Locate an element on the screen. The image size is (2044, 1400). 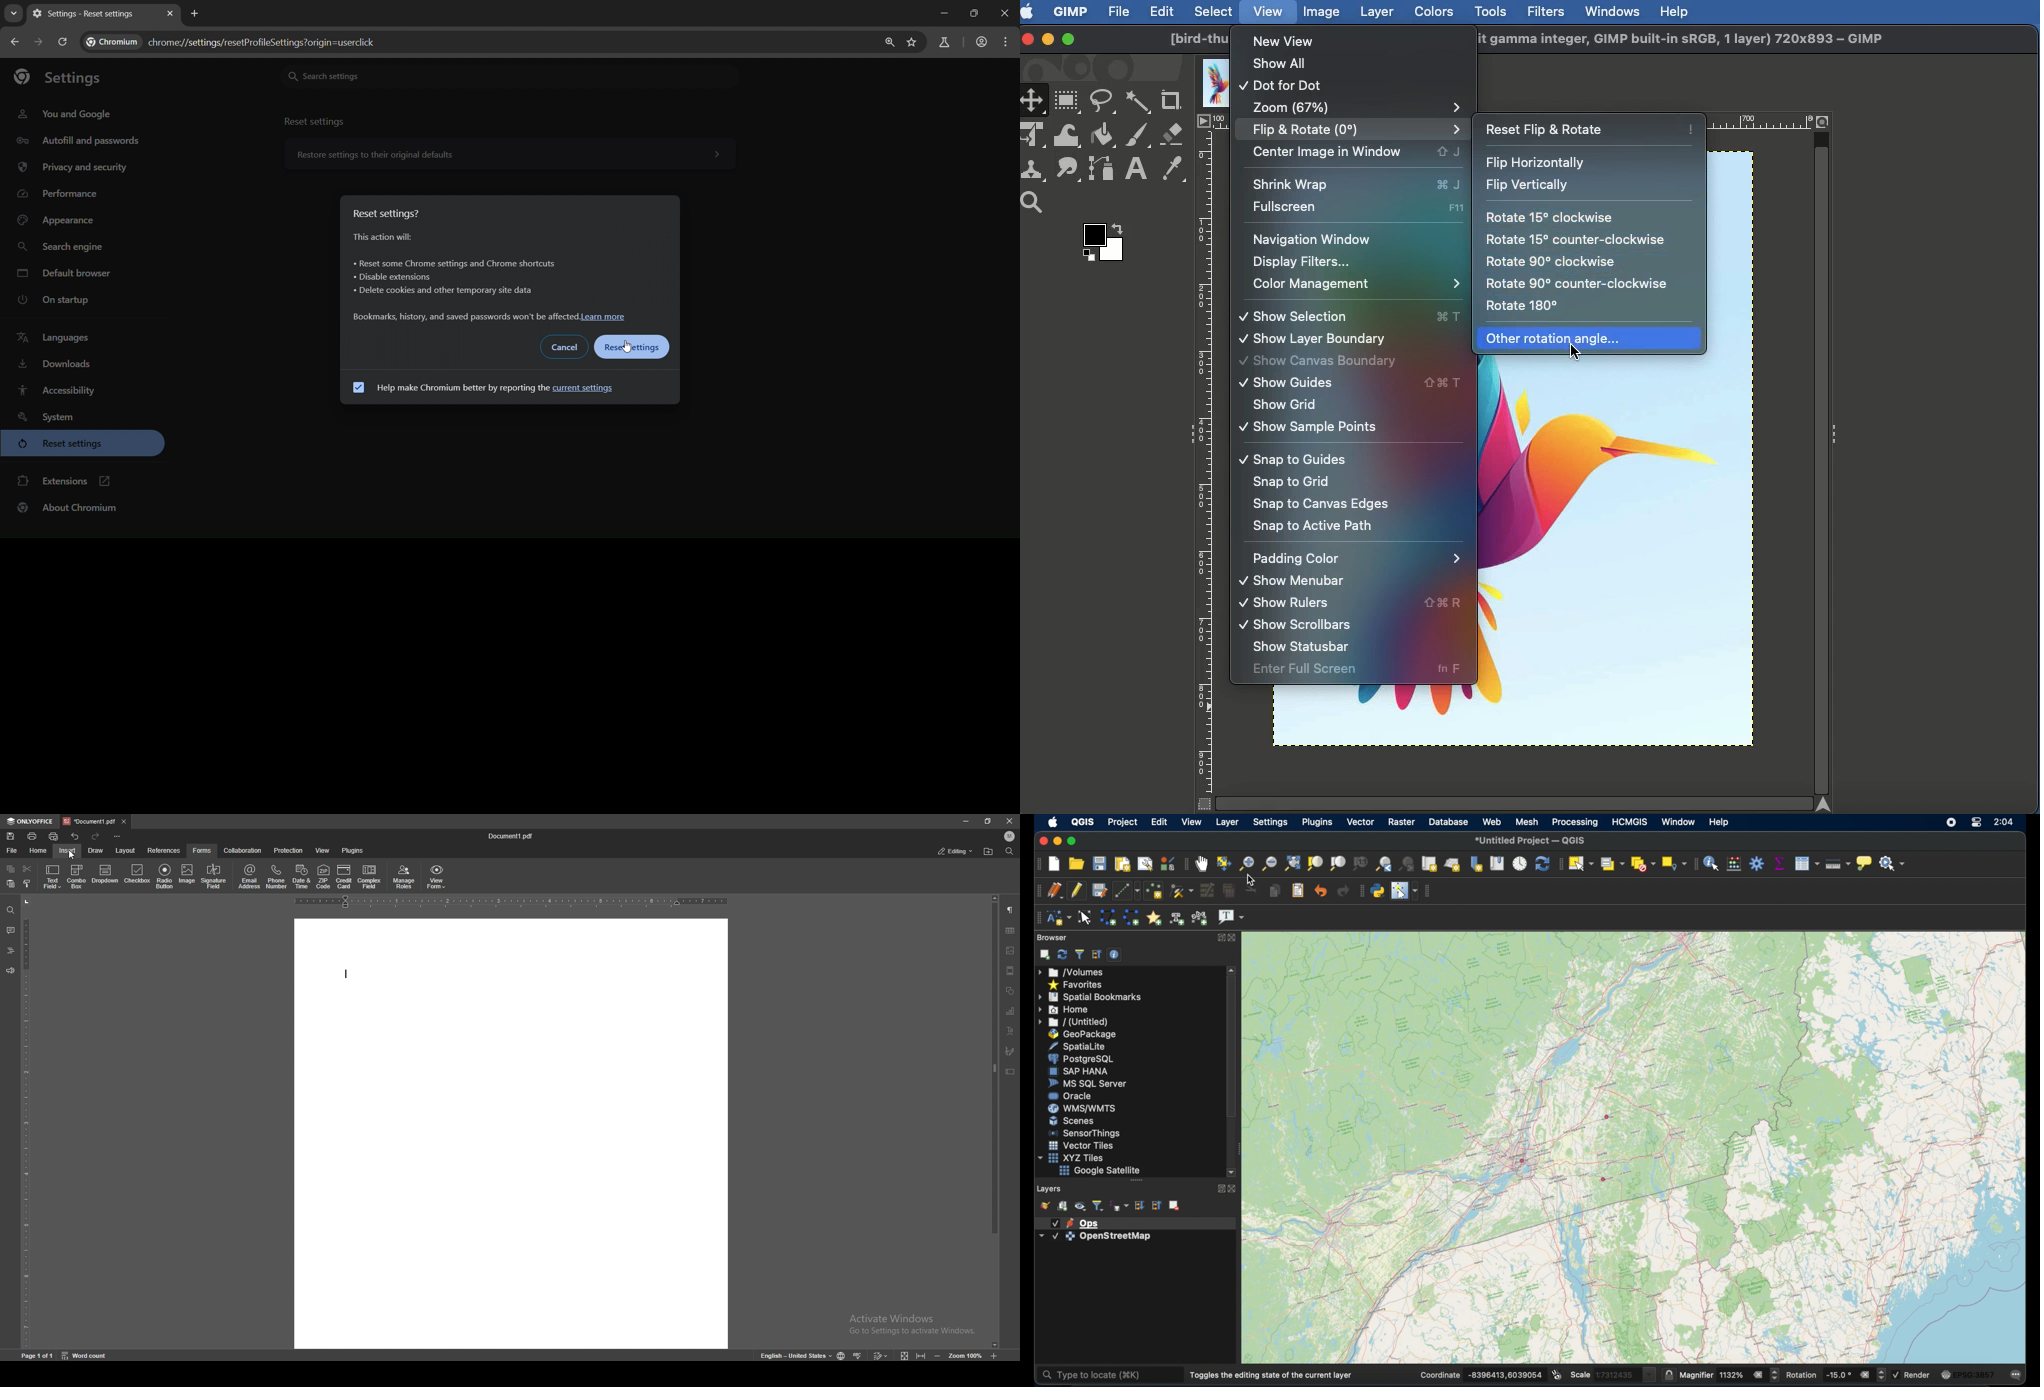
settings - reset settings is located at coordinates (86, 13).